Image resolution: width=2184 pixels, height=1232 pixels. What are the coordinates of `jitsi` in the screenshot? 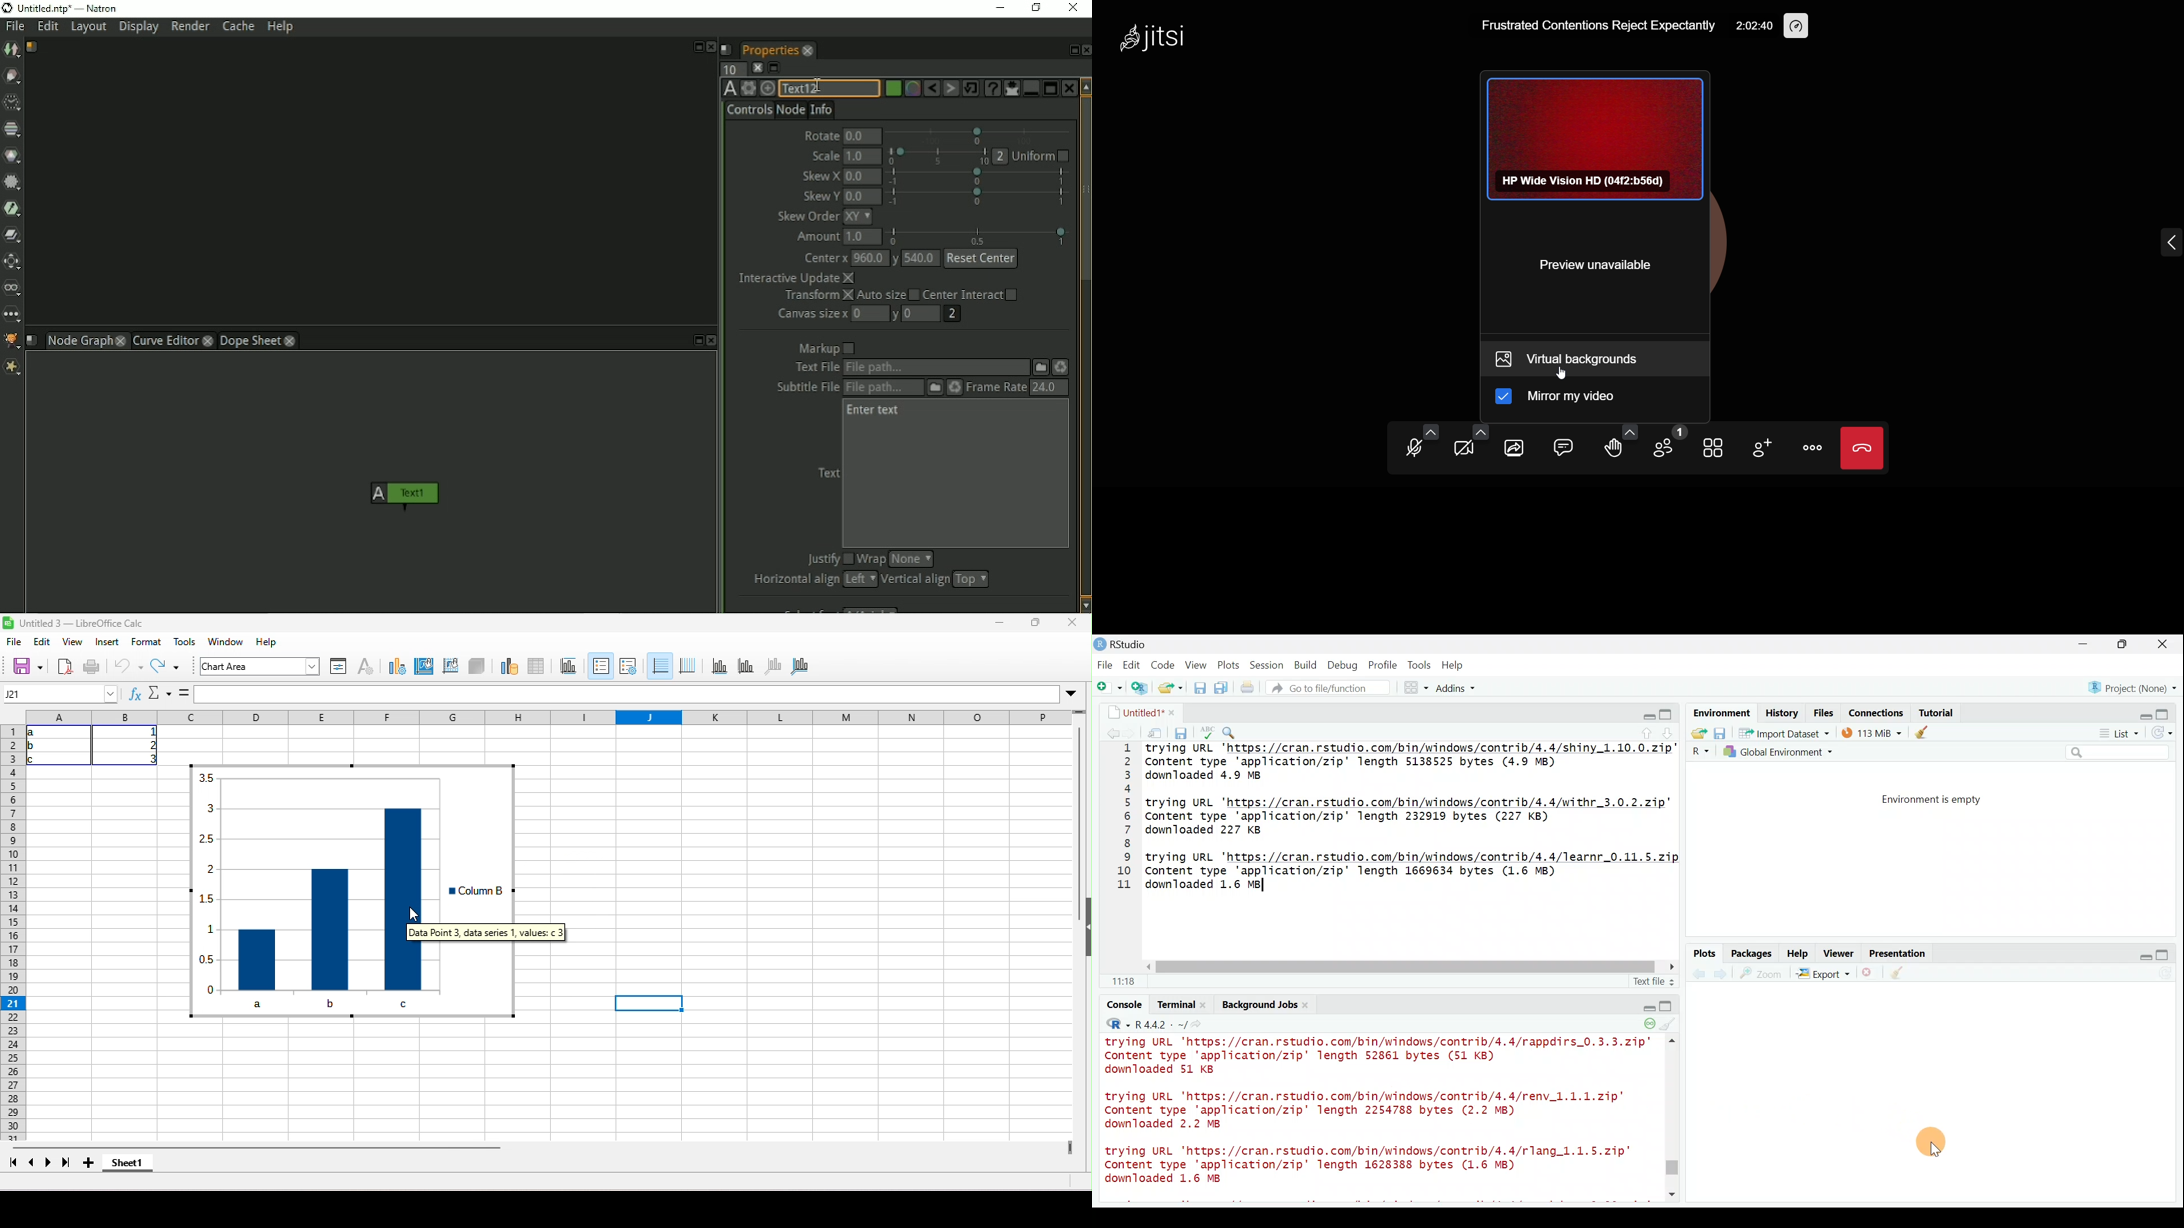 It's located at (1167, 38).